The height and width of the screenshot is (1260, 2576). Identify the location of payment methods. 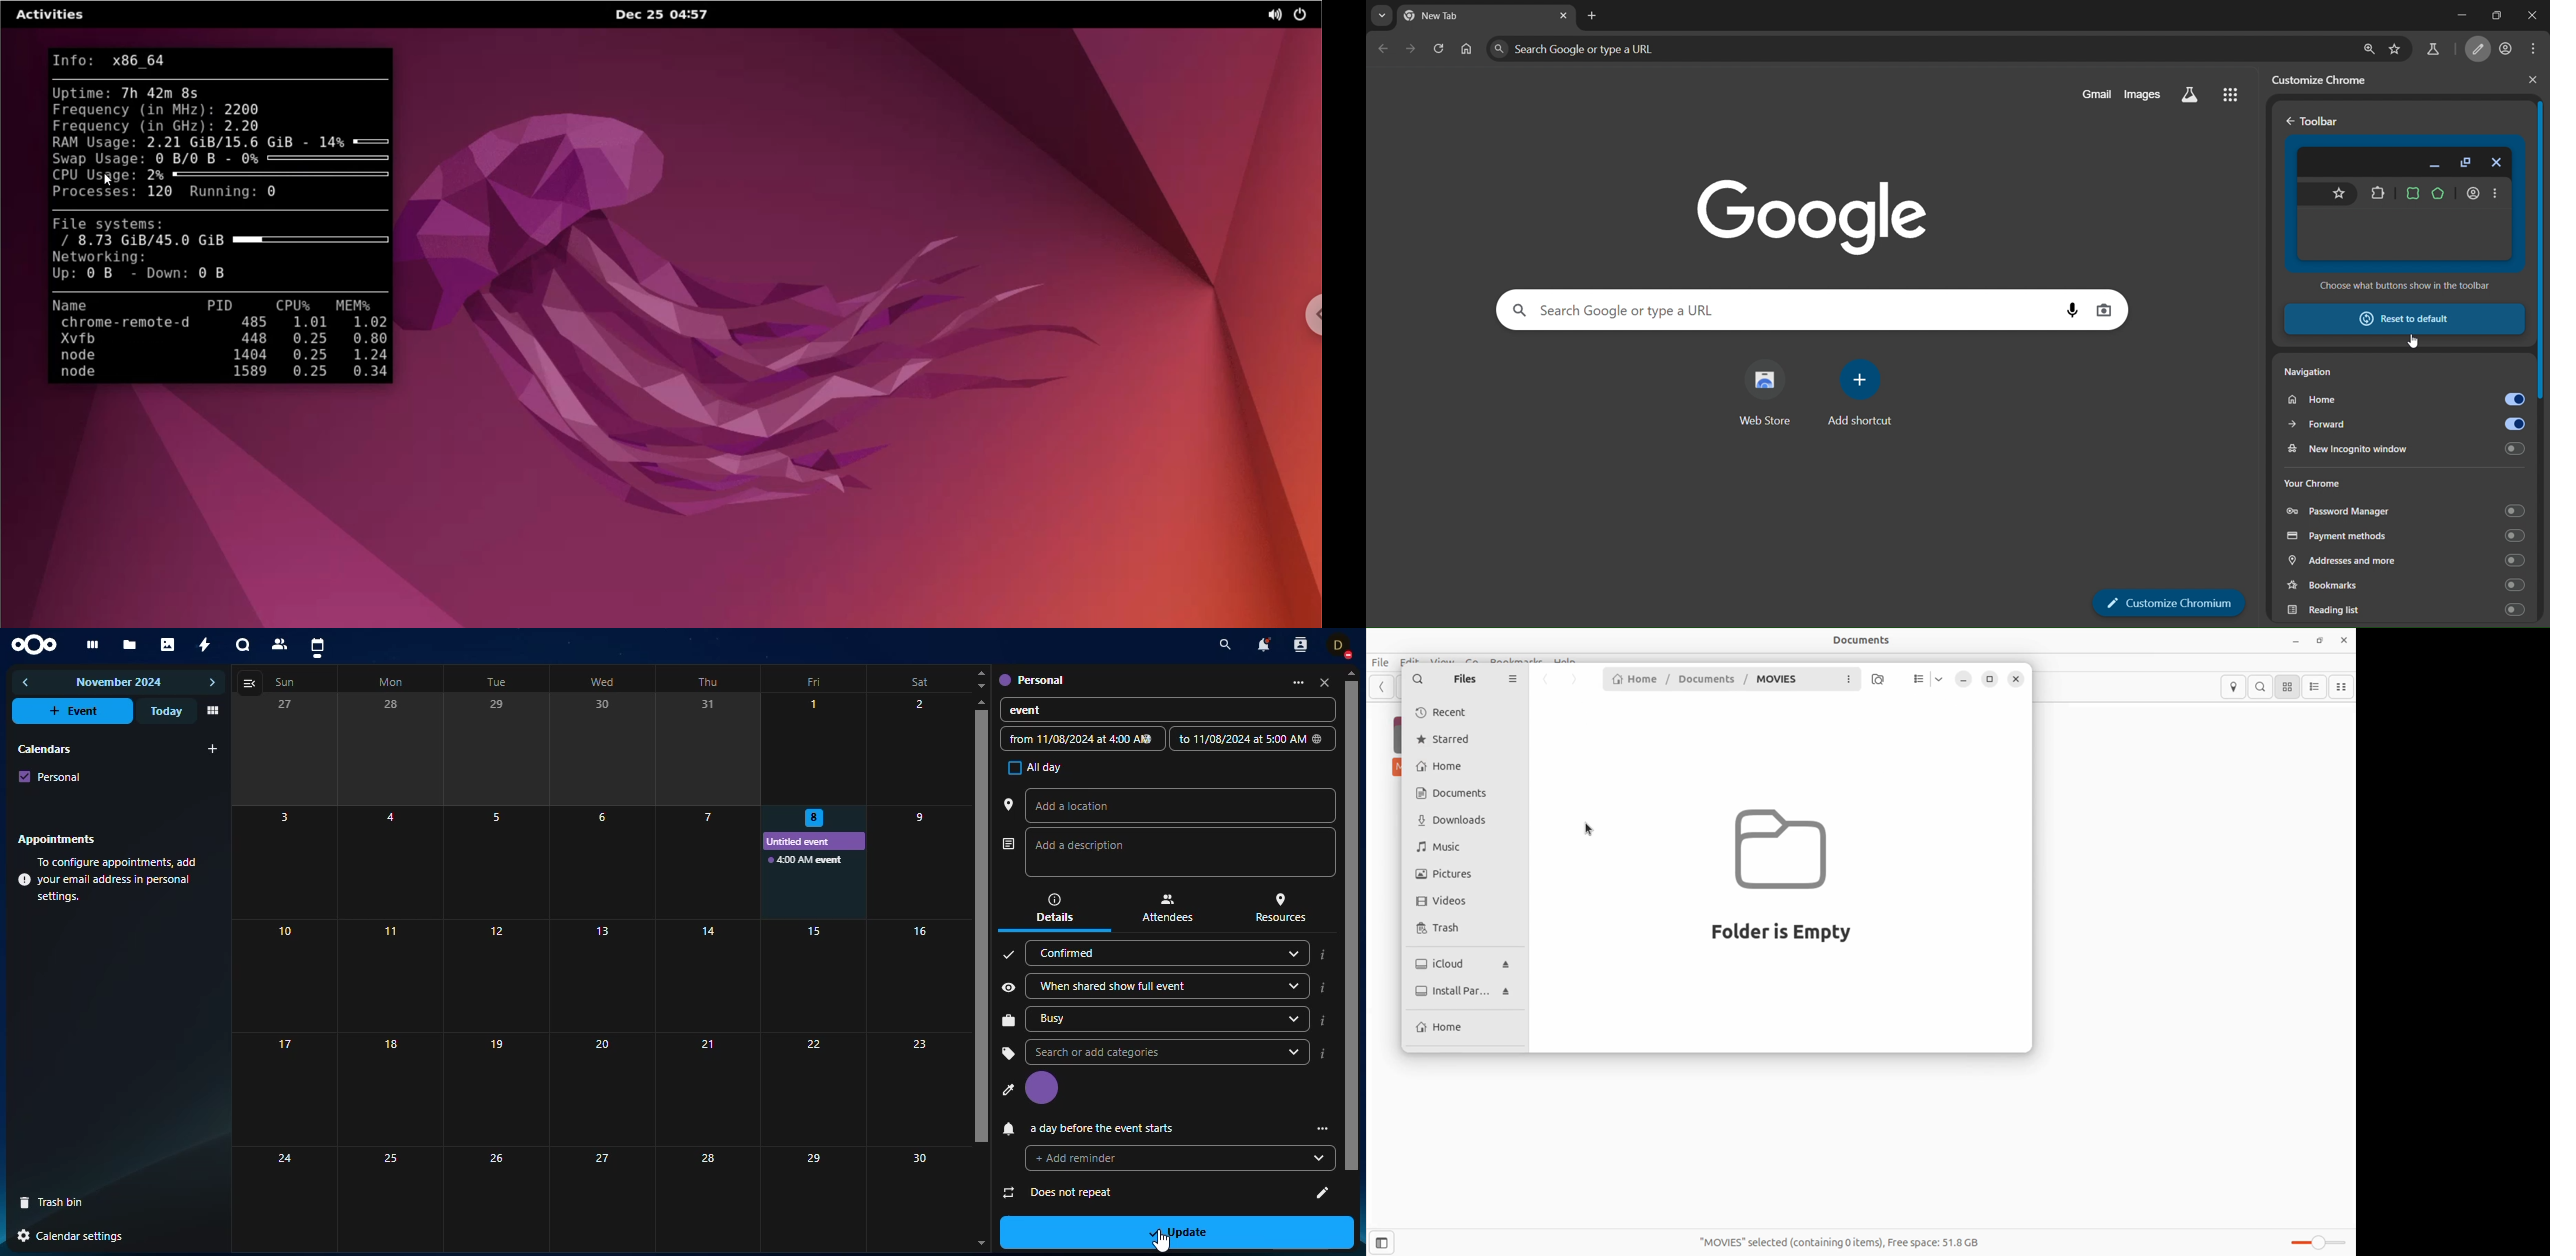
(2402, 536).